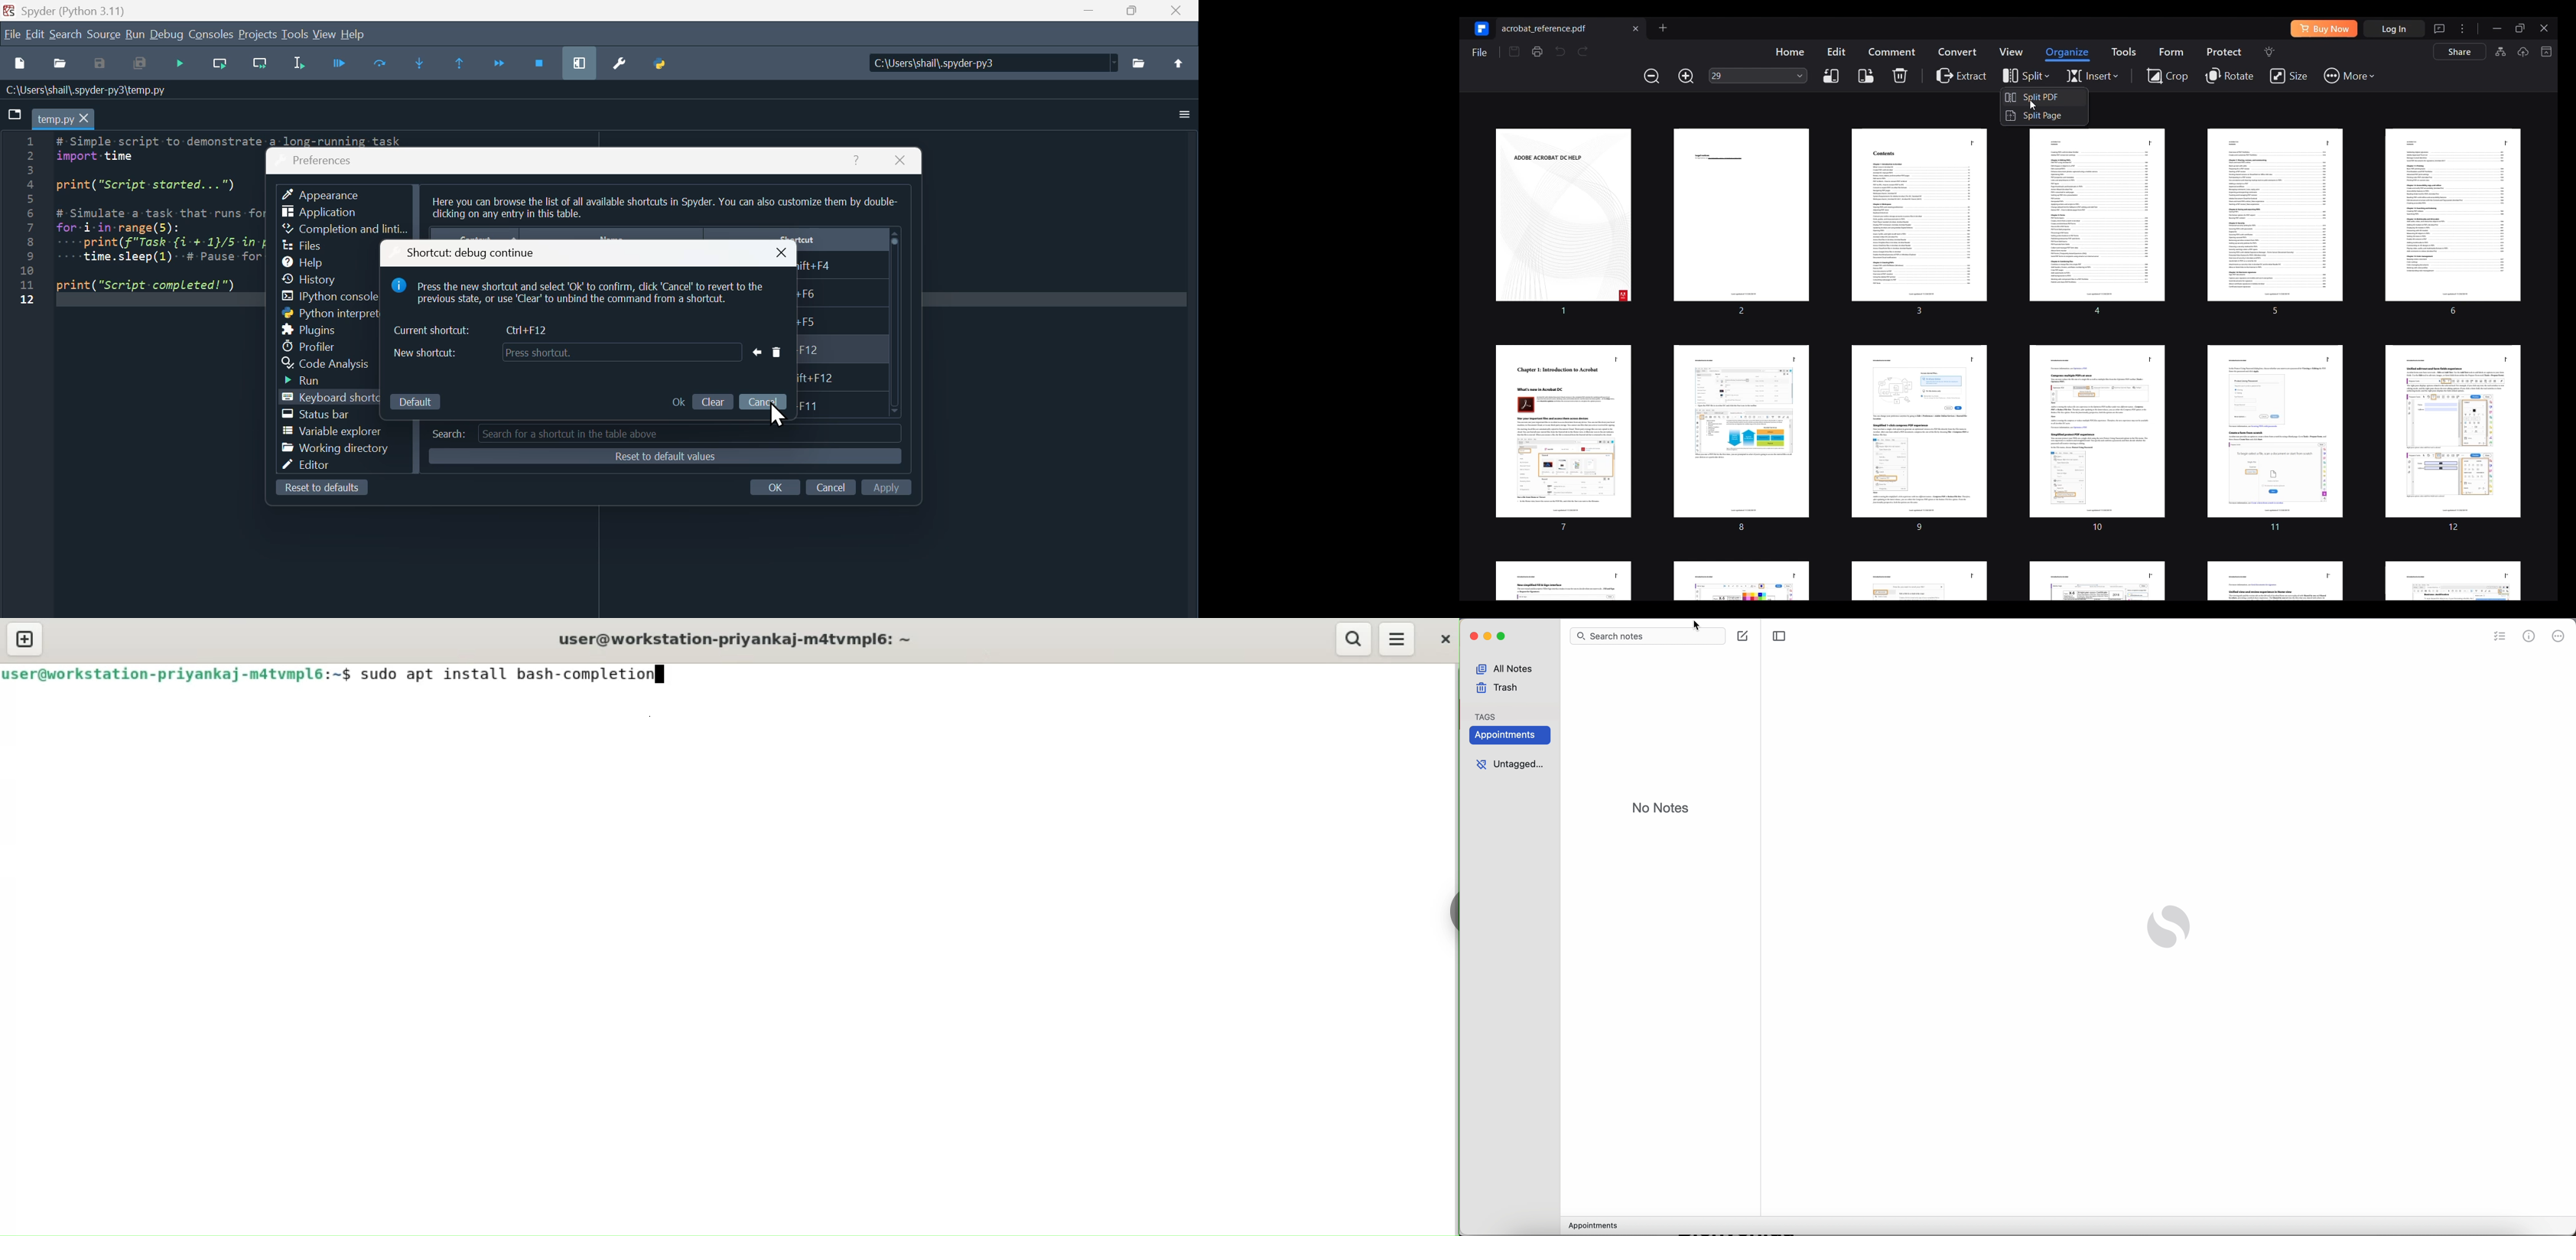 The width and height of the screenshot is (2576, 1260). Describe the element at coordinates (2559, 637) in the screenshot. I see `more options` at that location.